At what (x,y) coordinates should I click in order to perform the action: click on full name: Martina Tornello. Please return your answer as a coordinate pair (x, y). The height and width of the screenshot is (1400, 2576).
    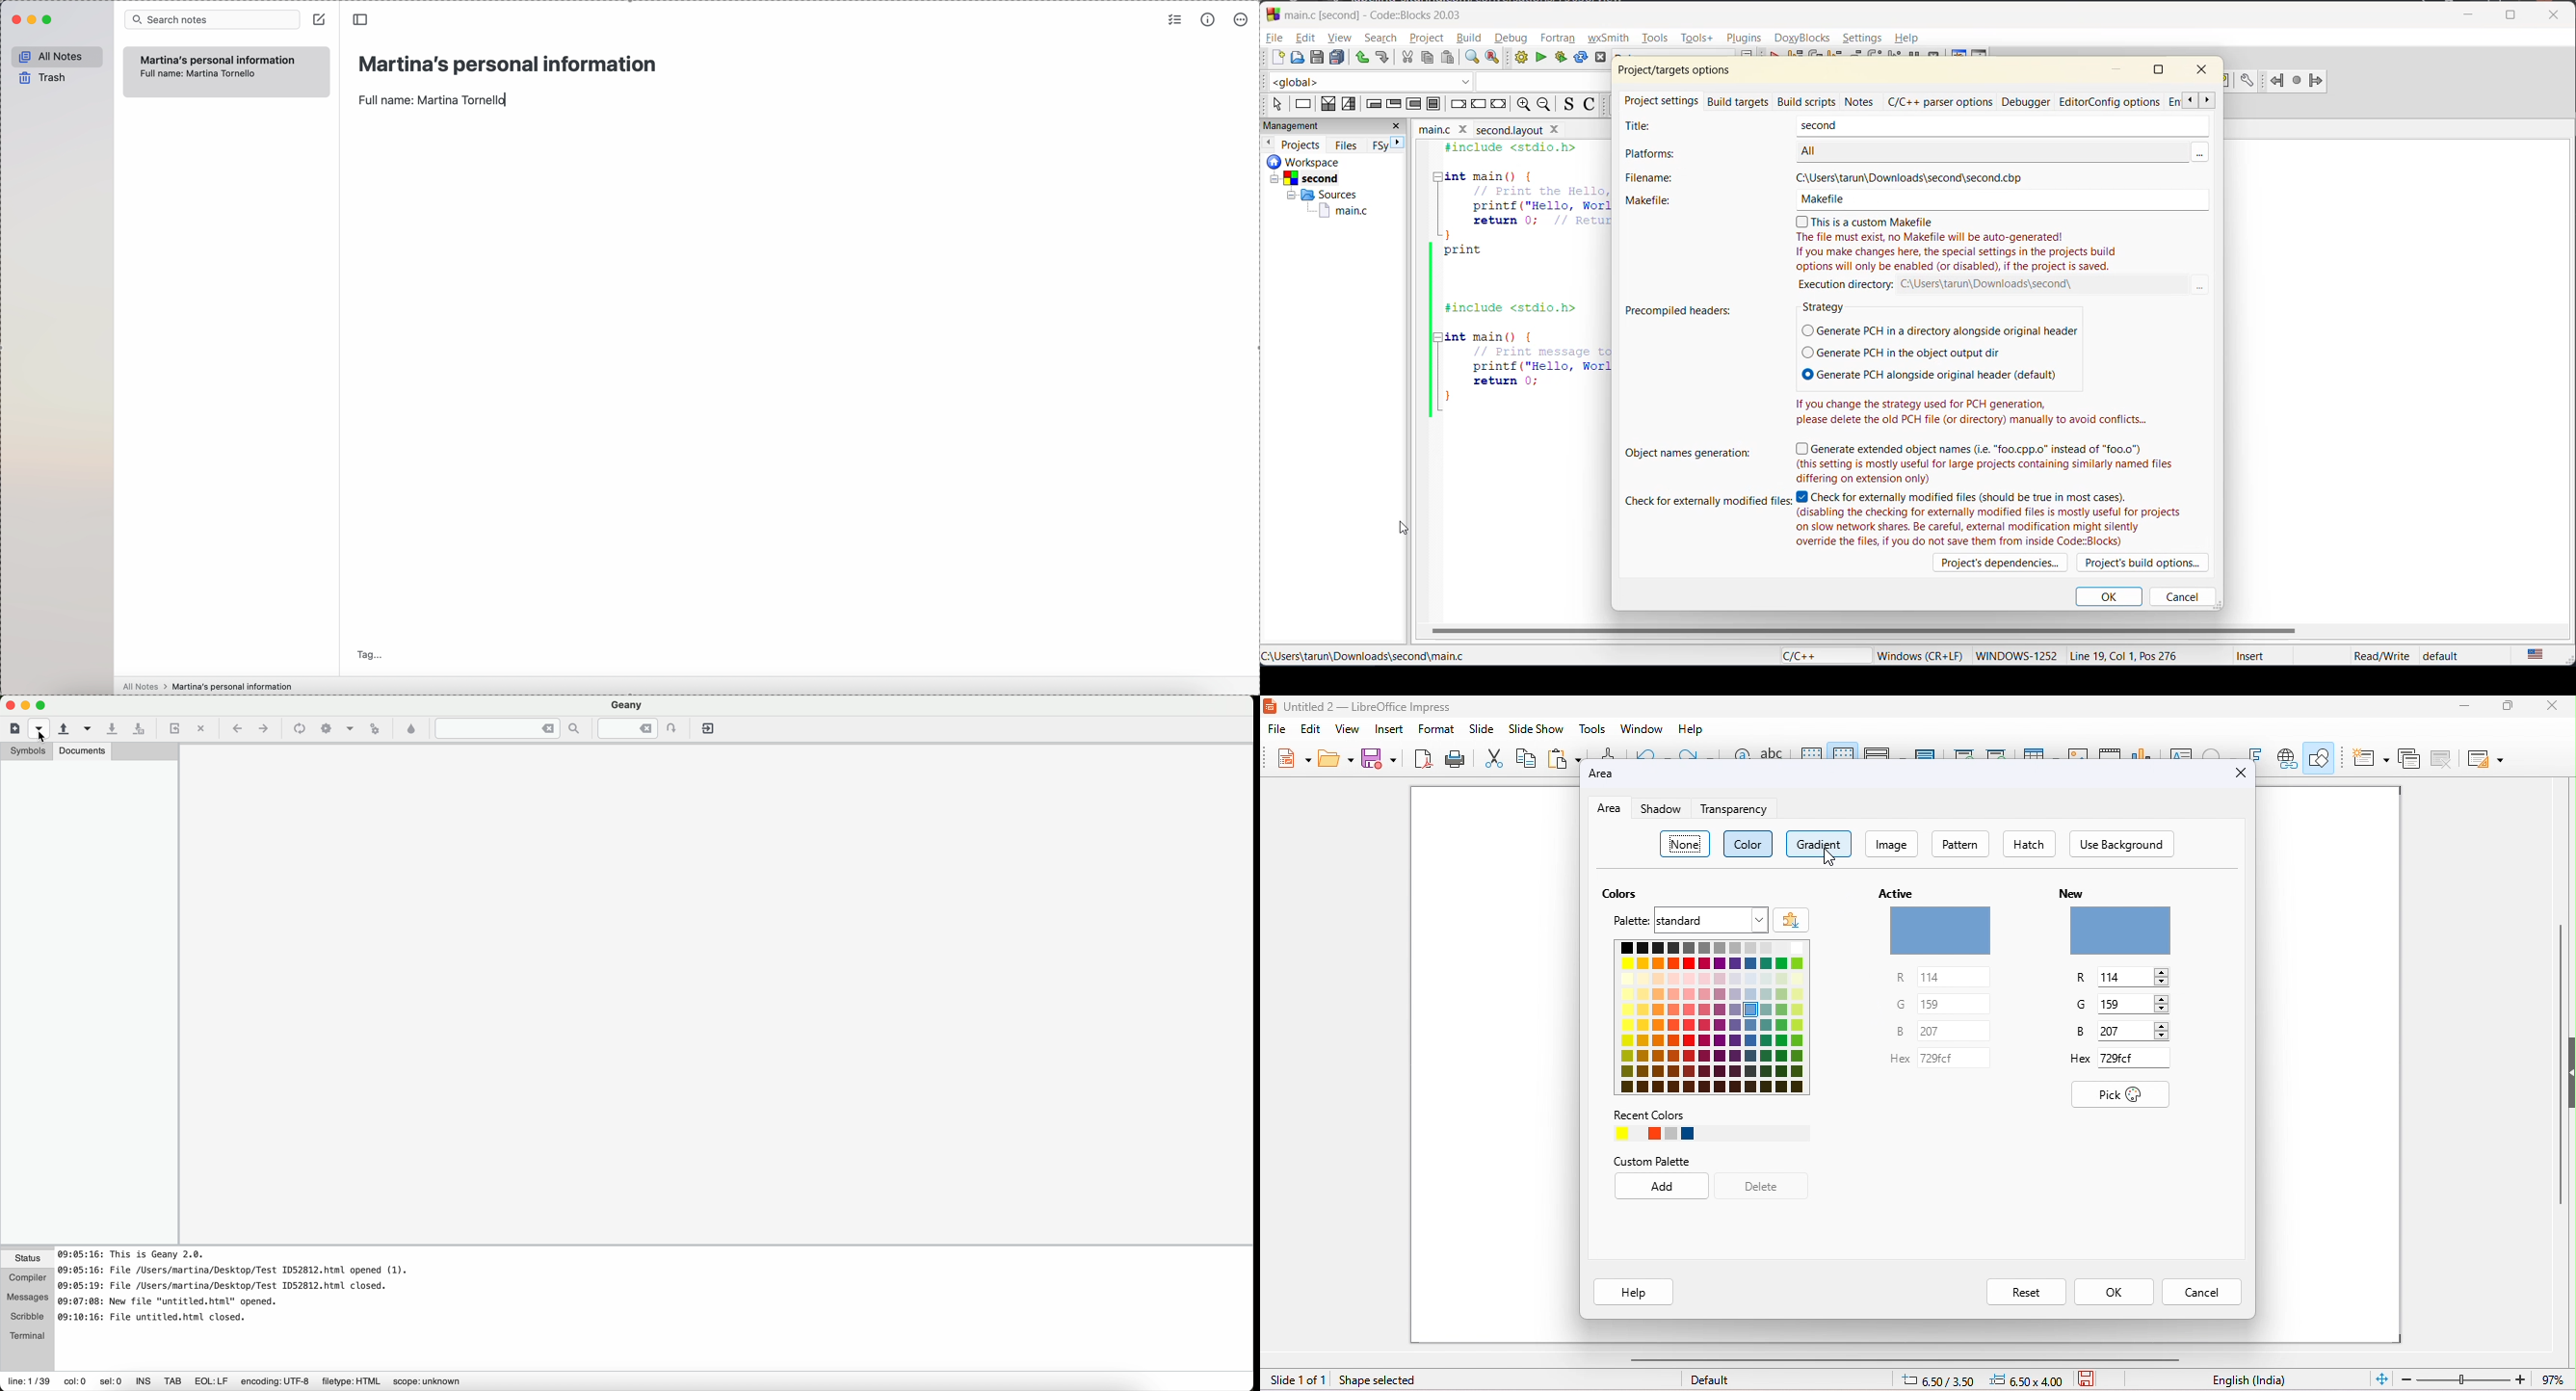
    Looking at the image, I should click on (433, 101).